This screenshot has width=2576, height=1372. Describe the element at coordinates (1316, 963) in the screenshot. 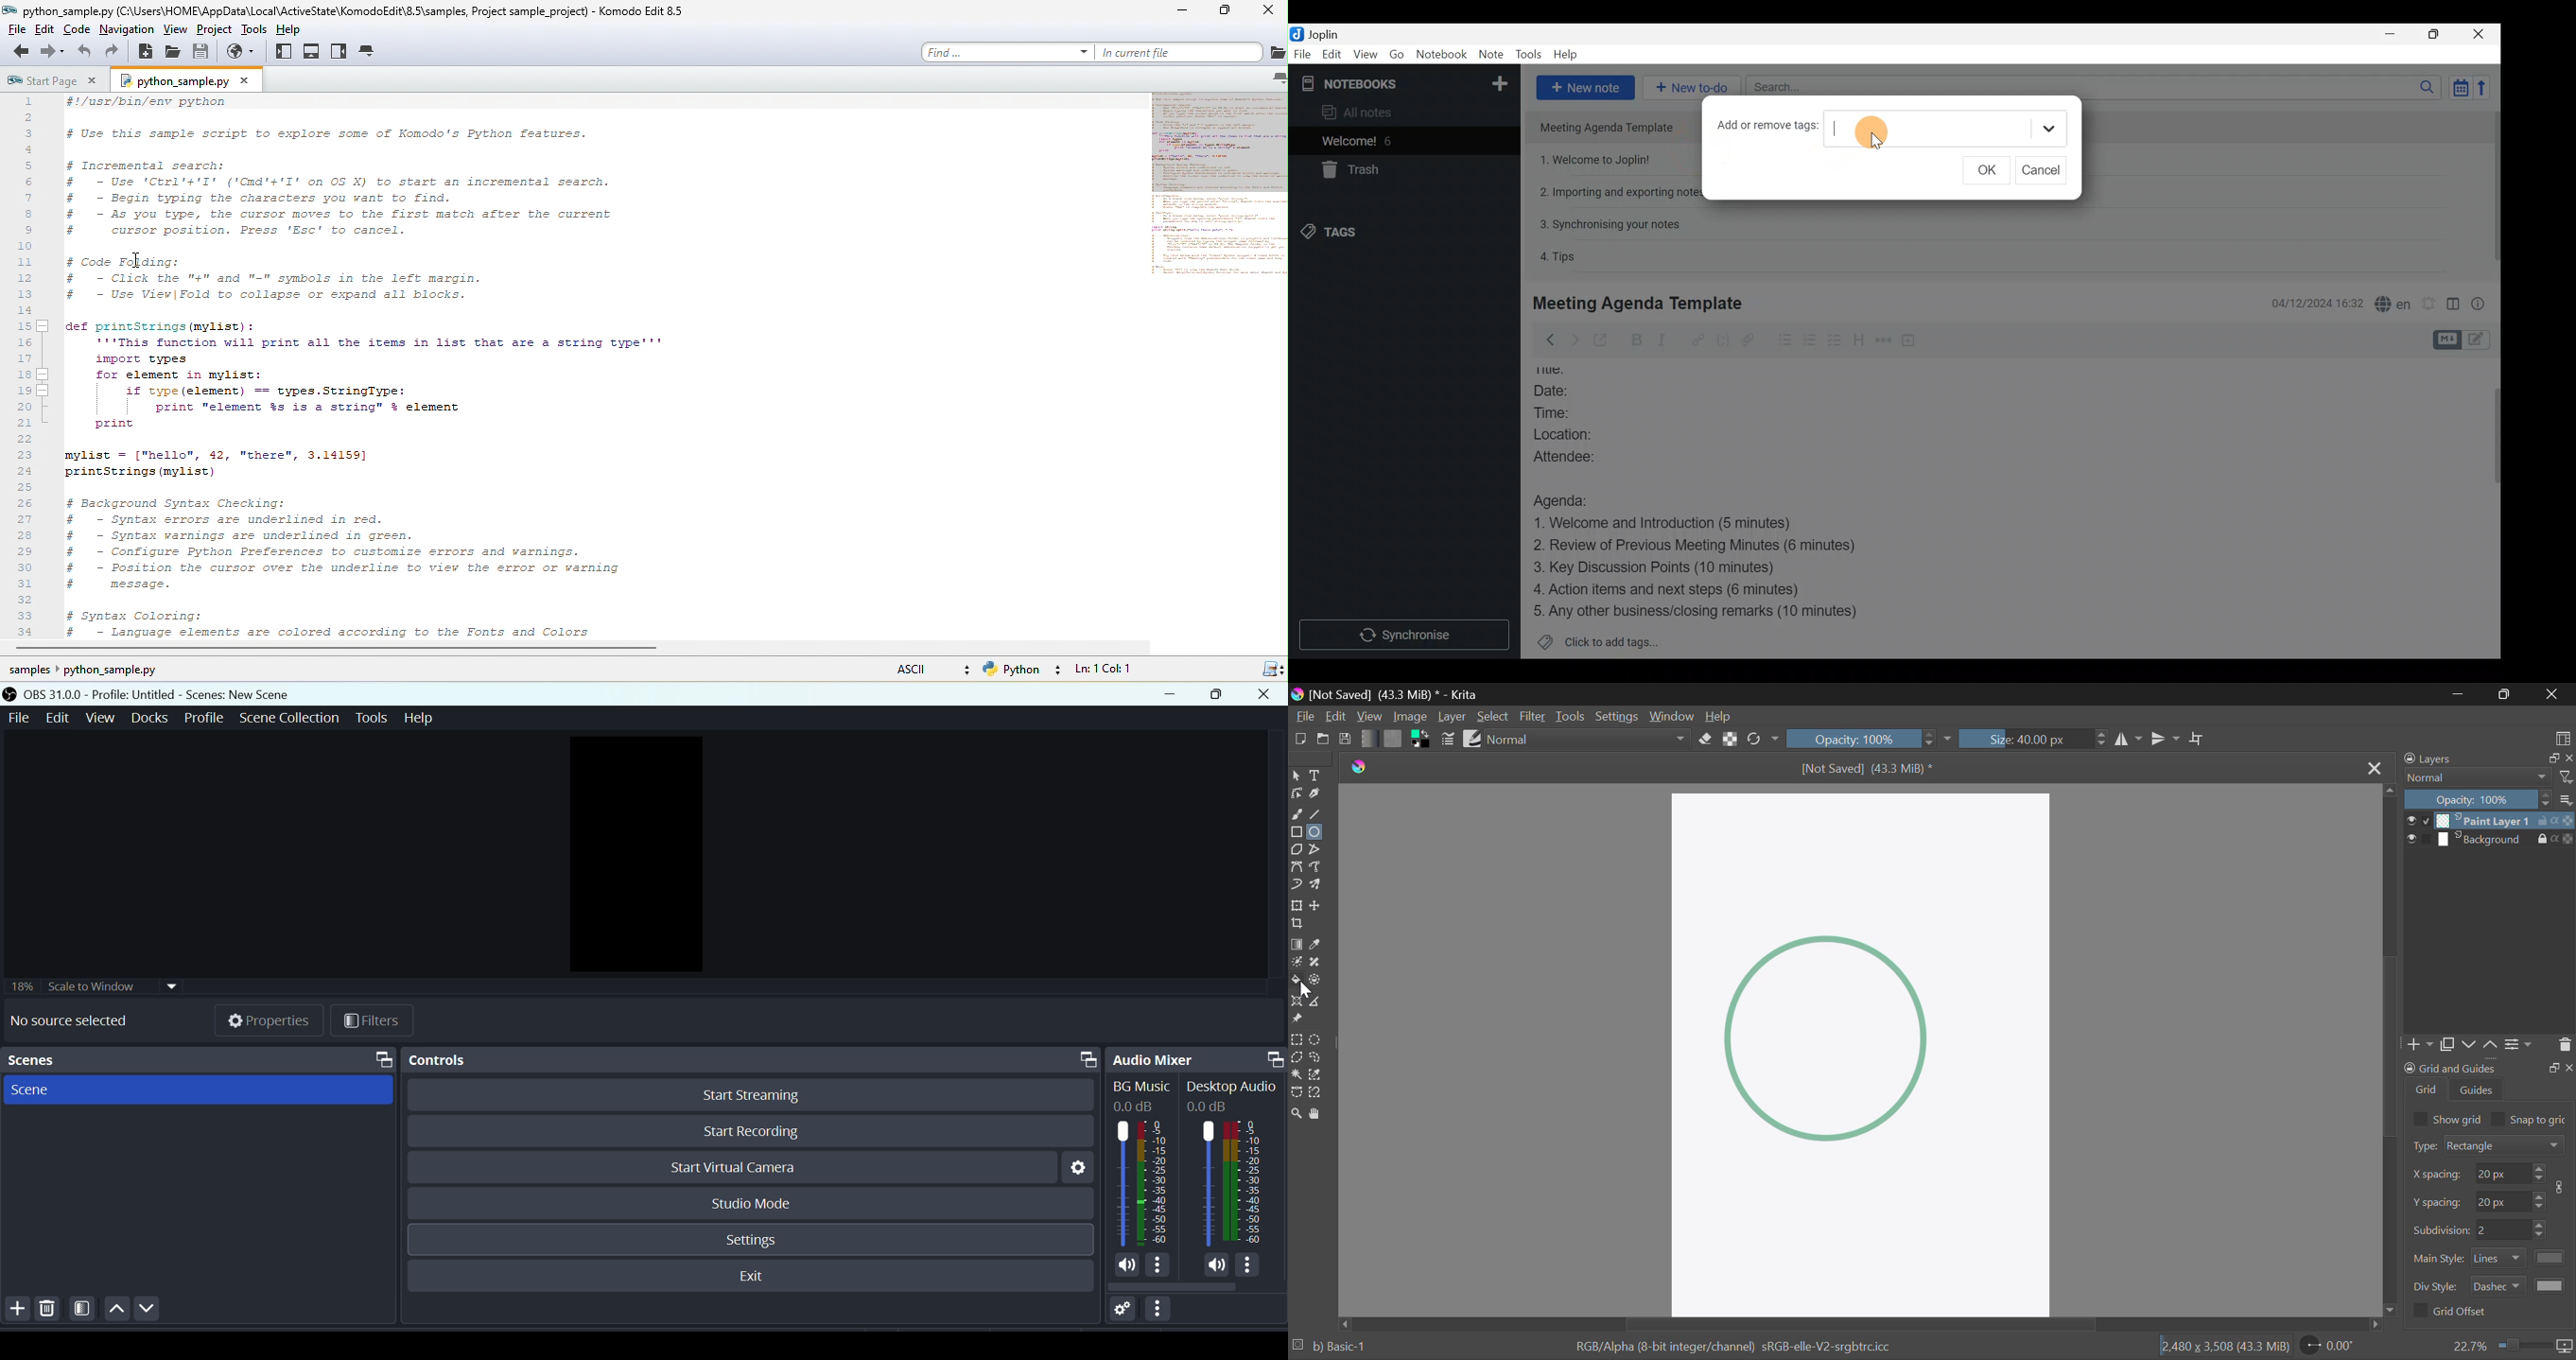

I see `Smart Patch Tool` at that location.